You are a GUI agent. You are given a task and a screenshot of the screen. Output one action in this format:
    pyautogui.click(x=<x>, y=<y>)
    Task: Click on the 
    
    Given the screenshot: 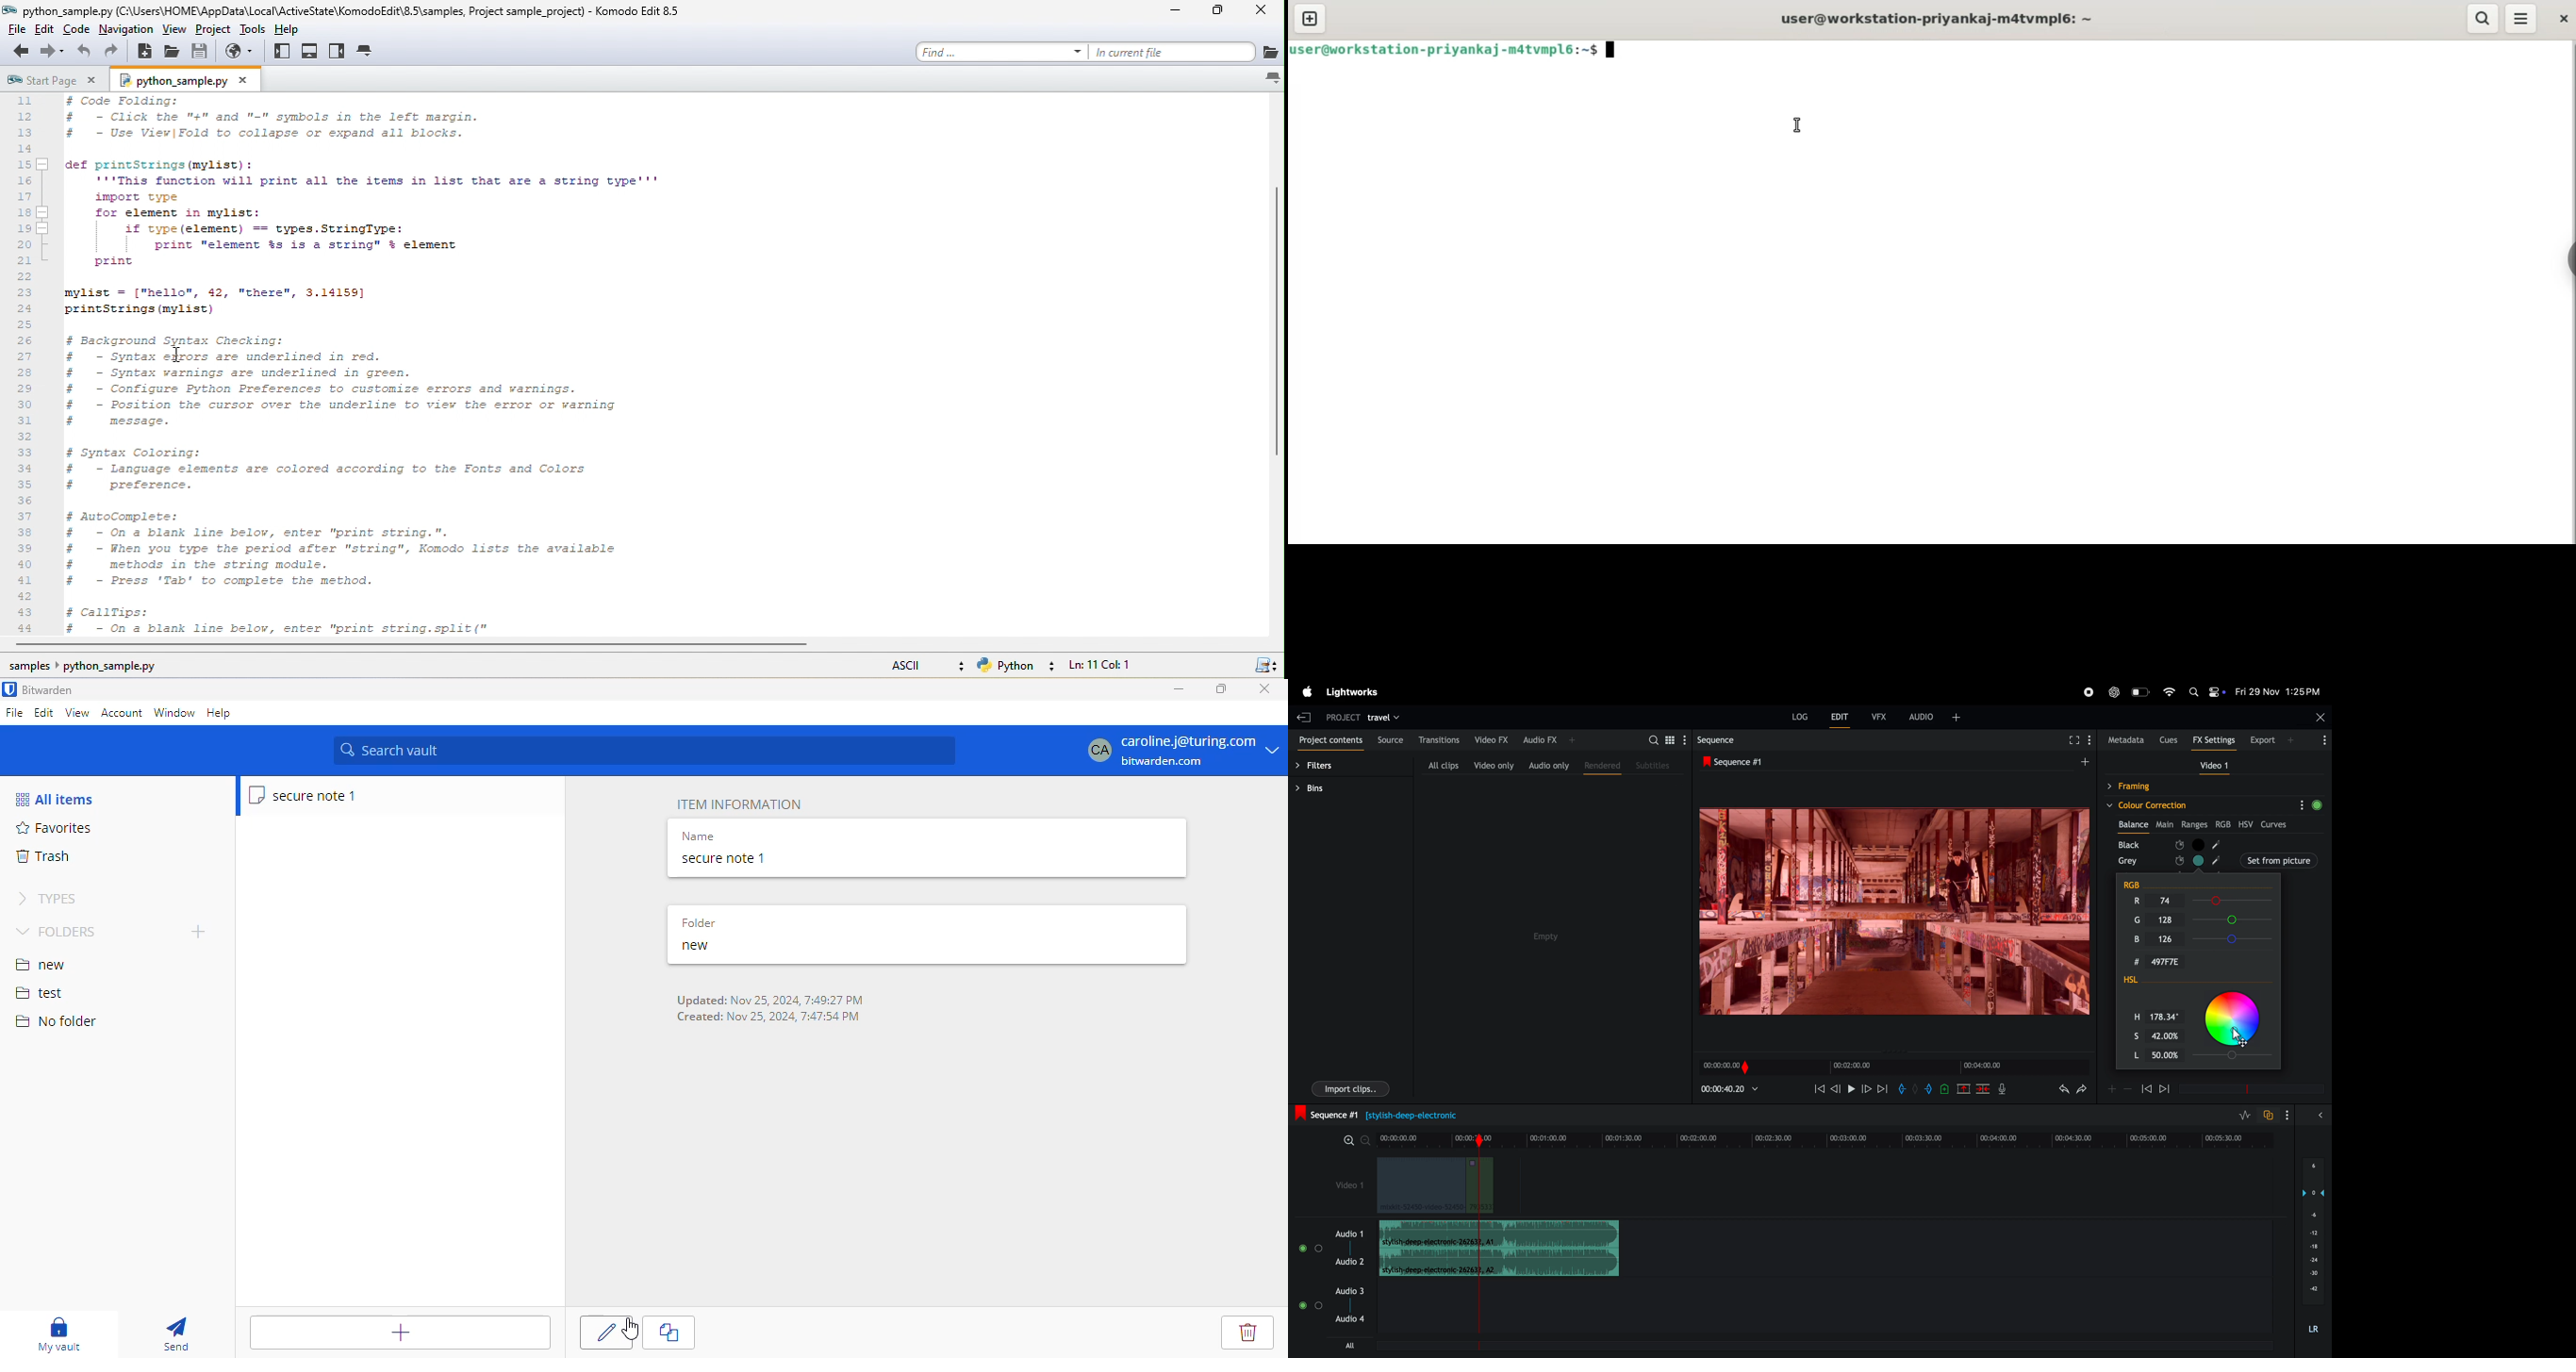 What is the action you would take?
    pyautogui.click(x=1931, y=716)
    